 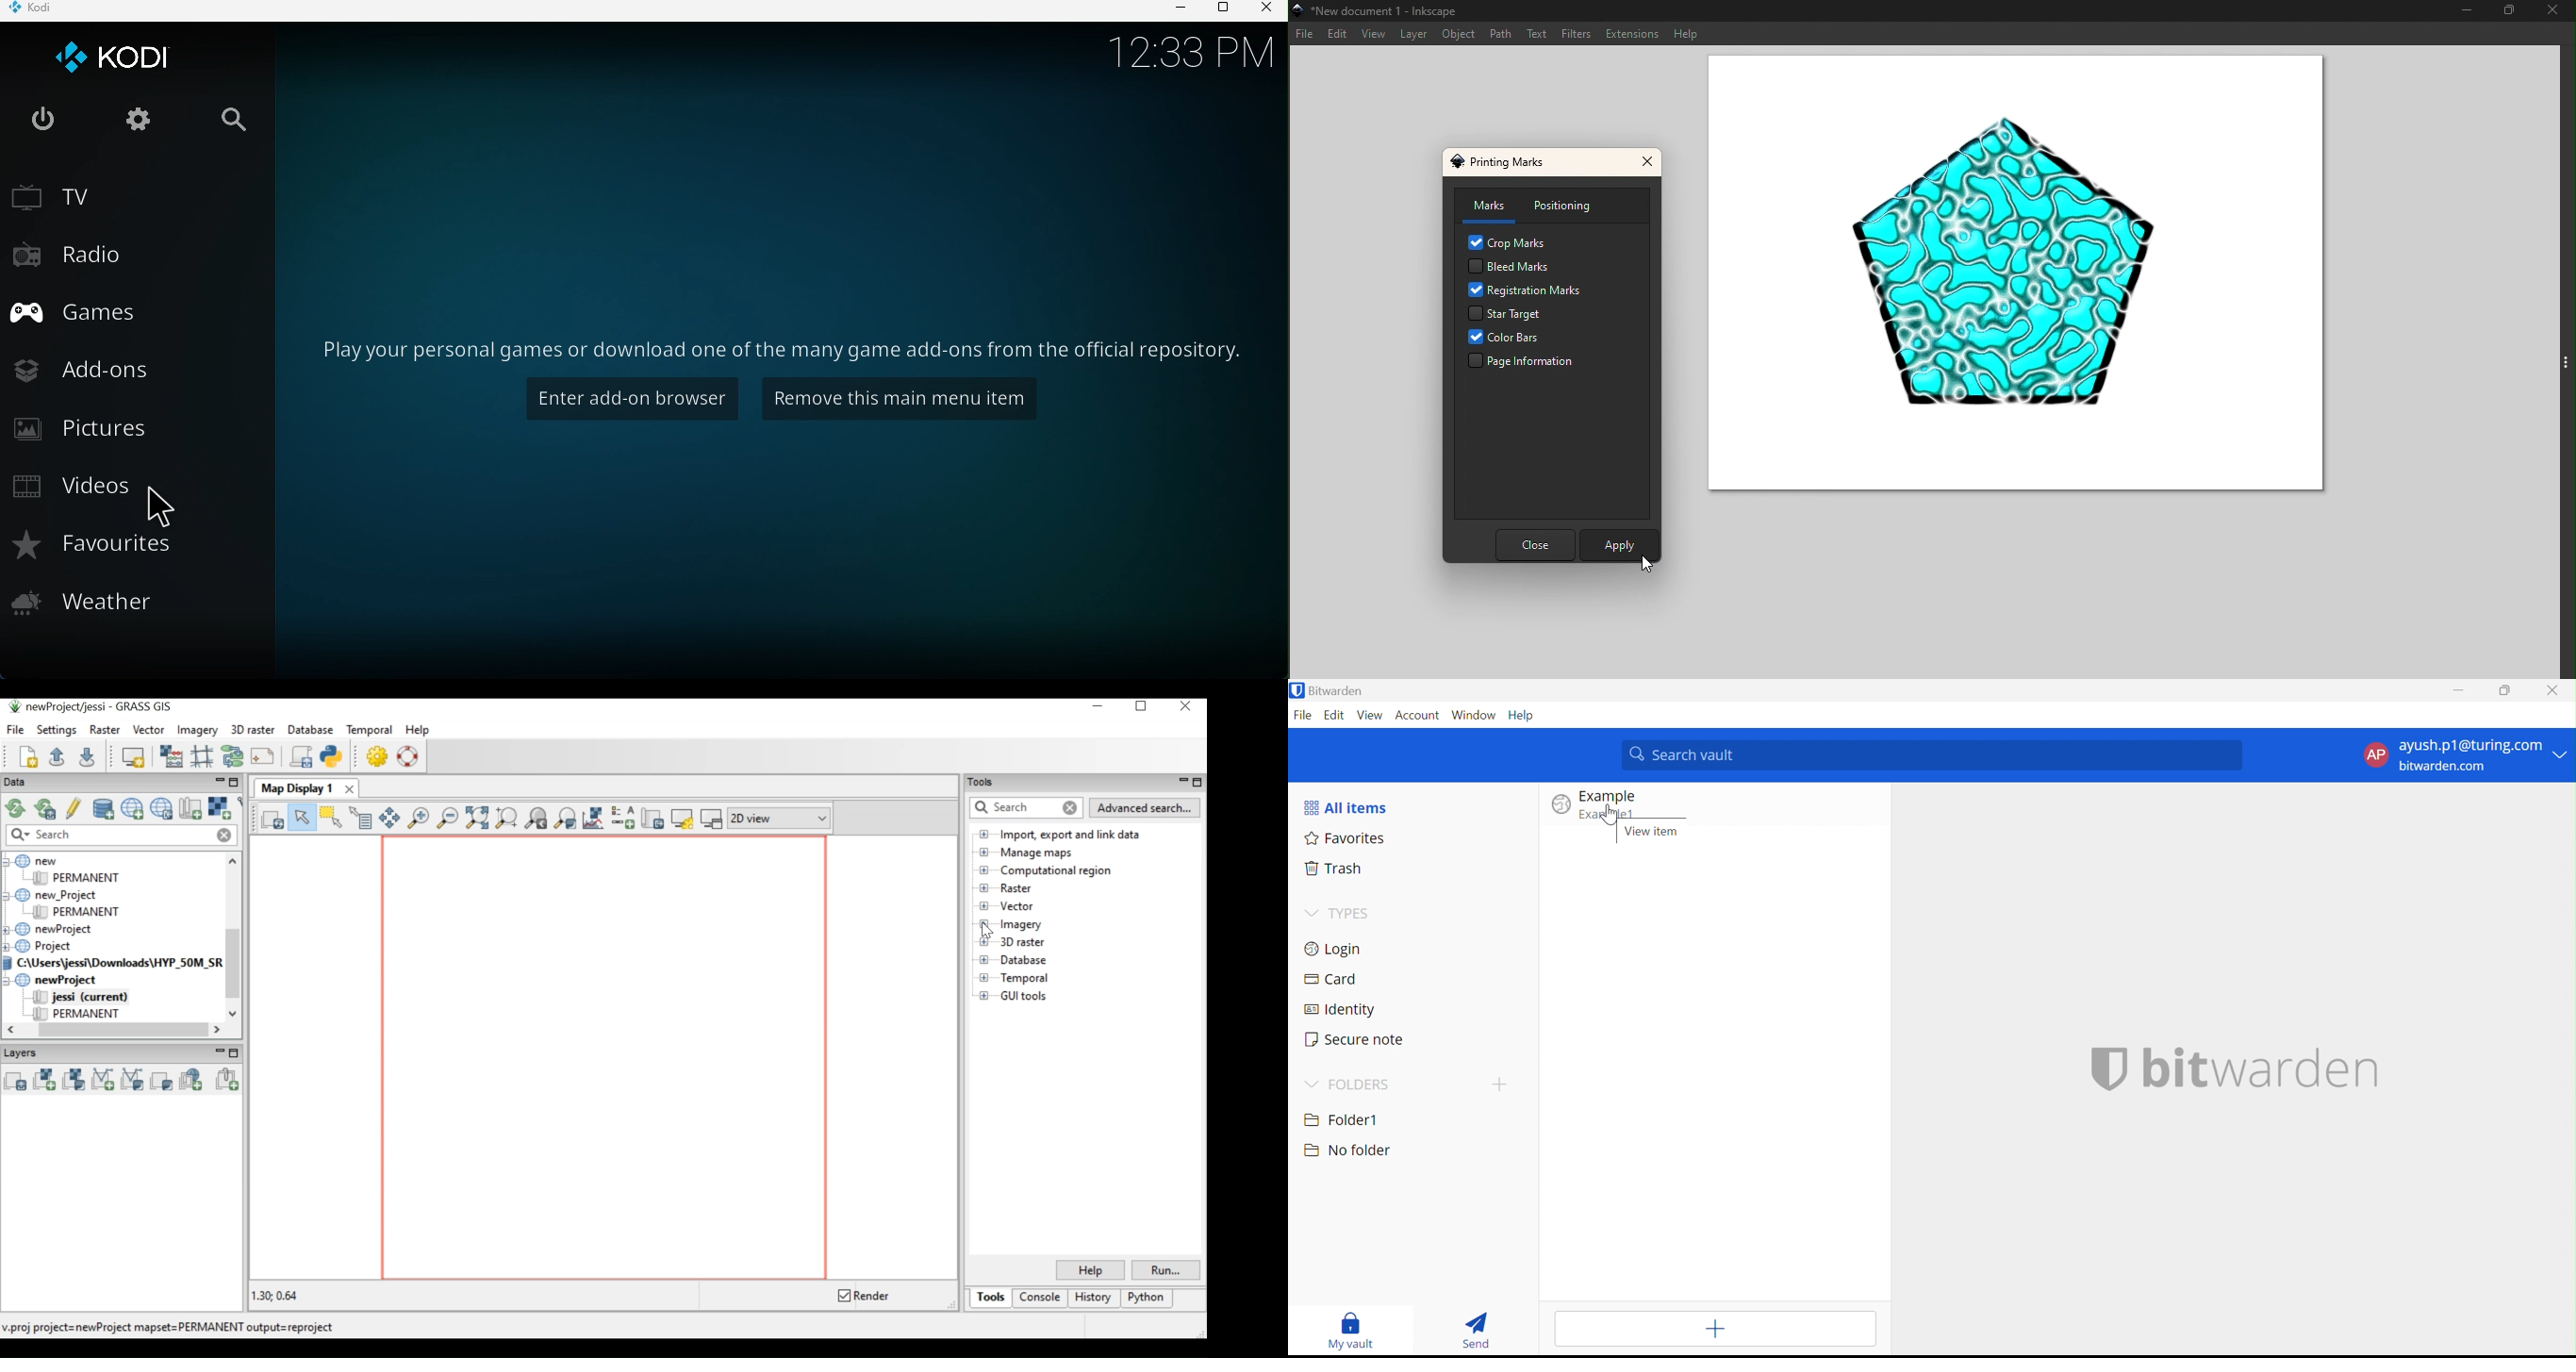 I want to click on Window, so click(x=1473, y=715).